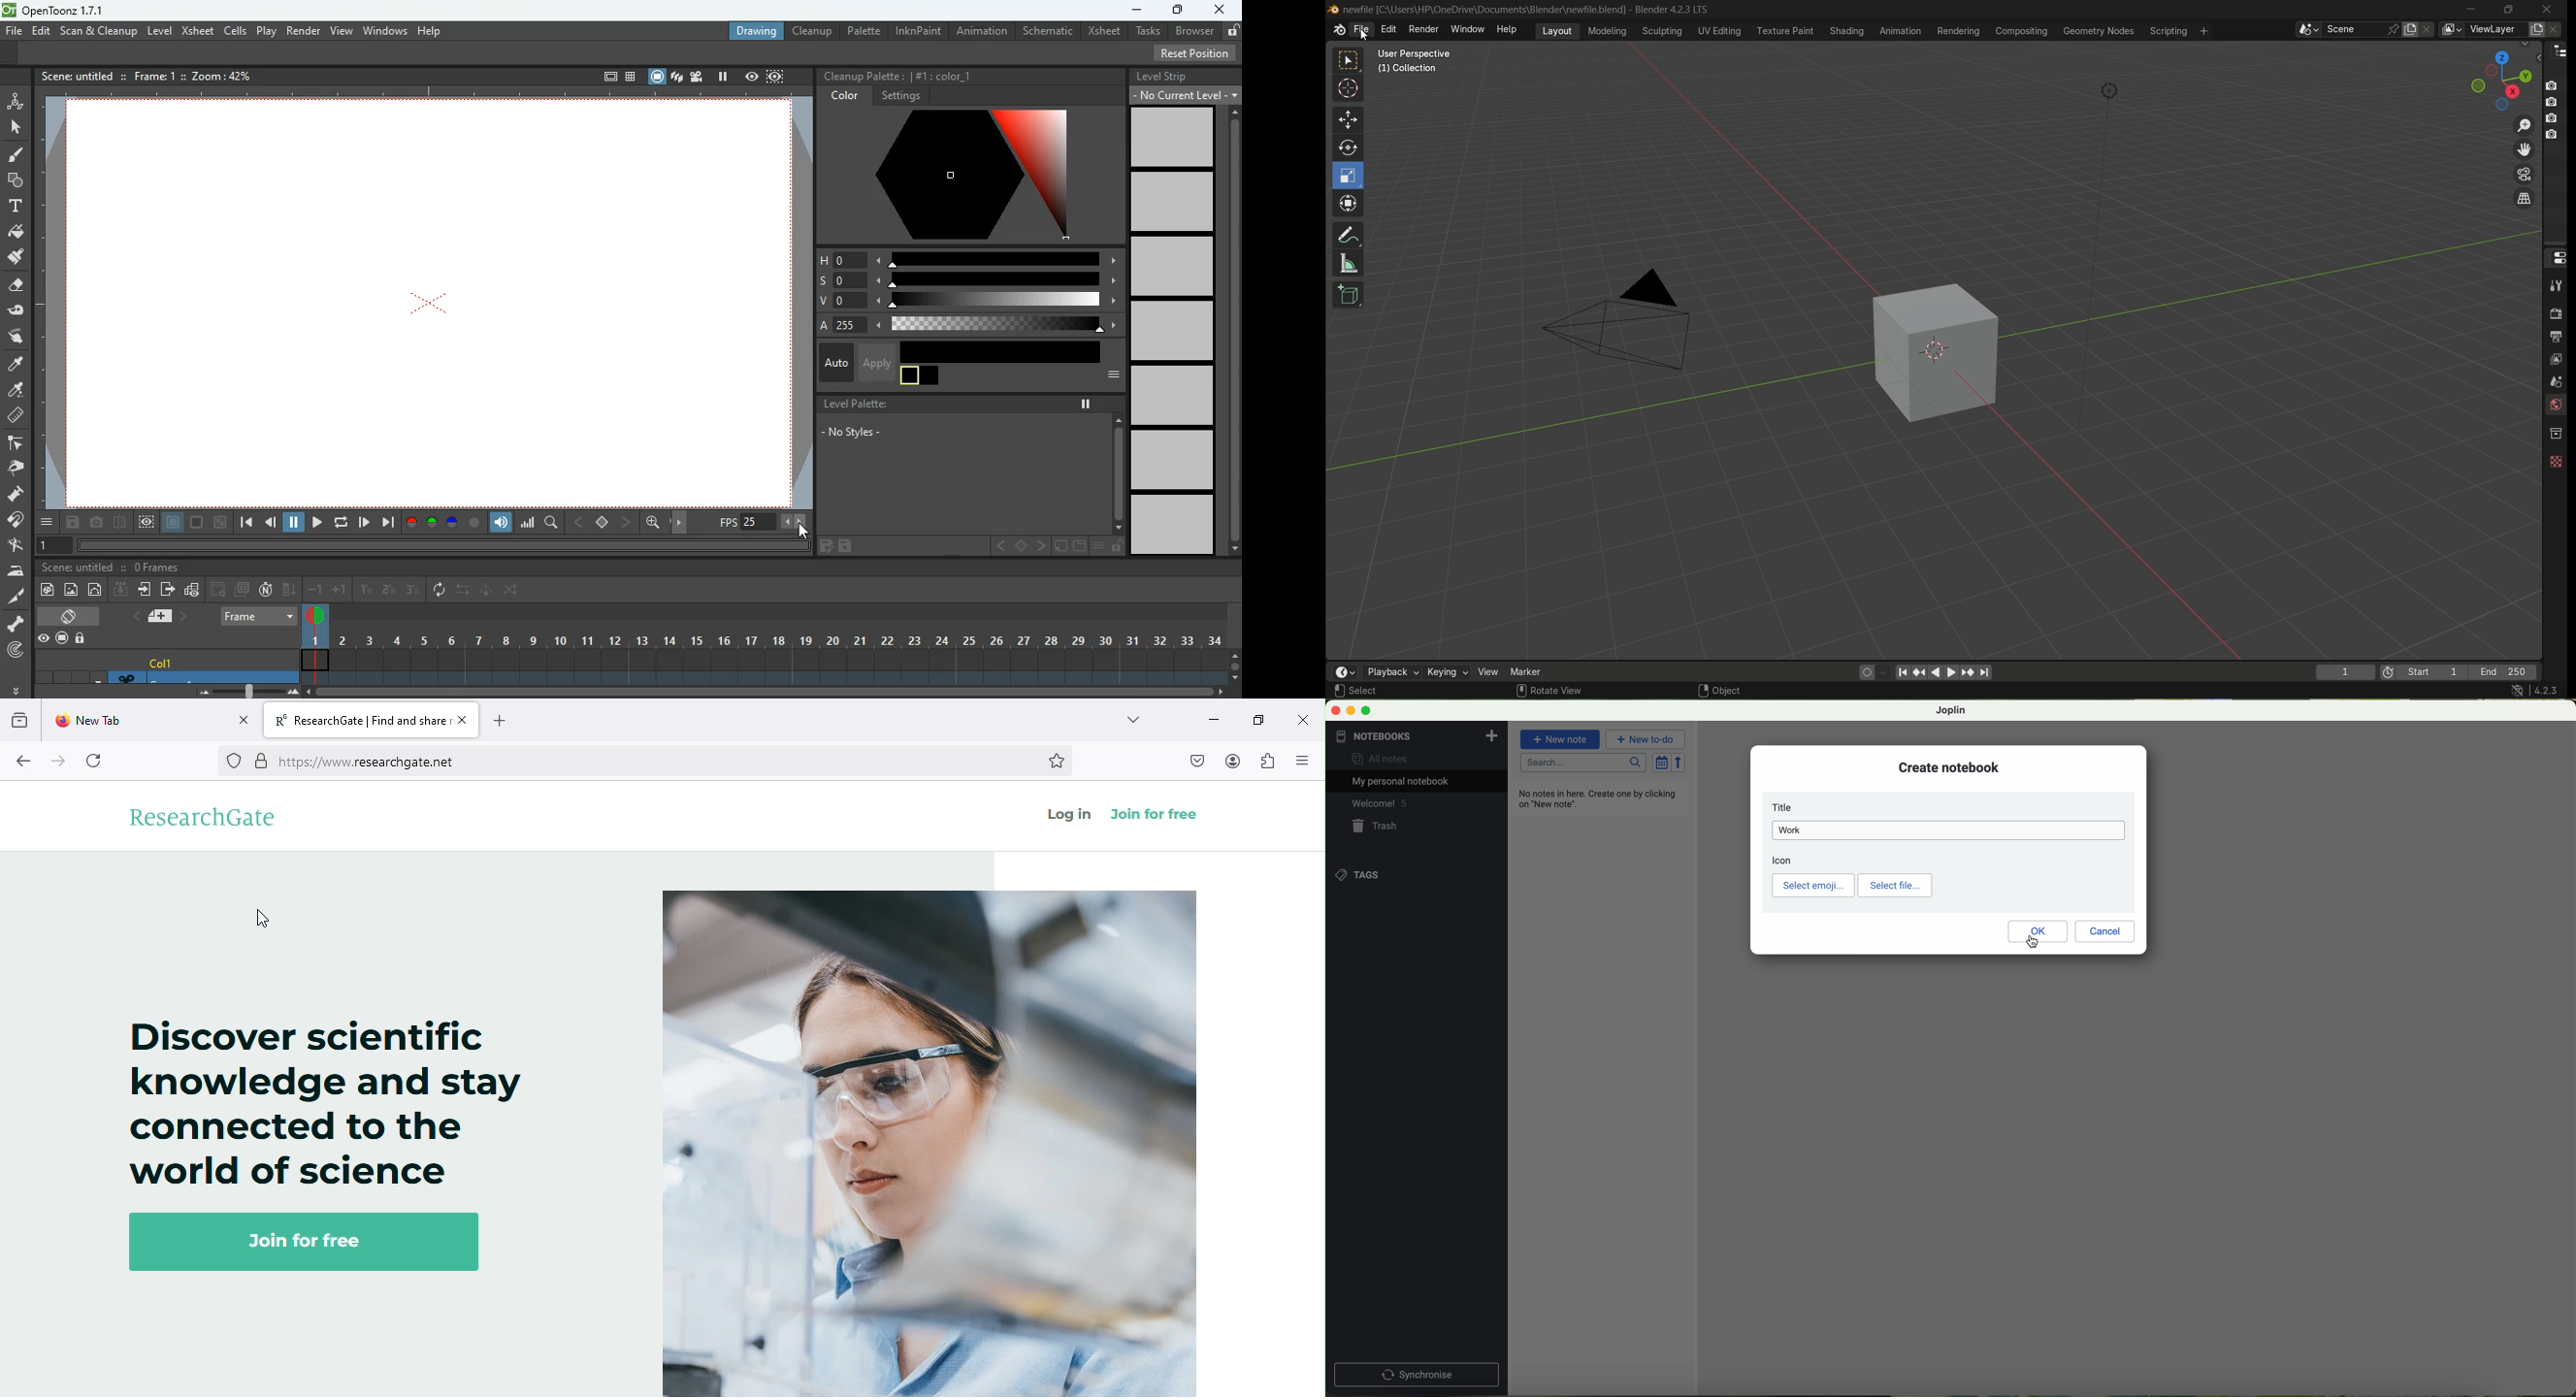 The width and height of the screenshot is (2576, 1400). Describe the element at coordinates (1557, 30) in the screenshot. I see `layout menu` at that location.